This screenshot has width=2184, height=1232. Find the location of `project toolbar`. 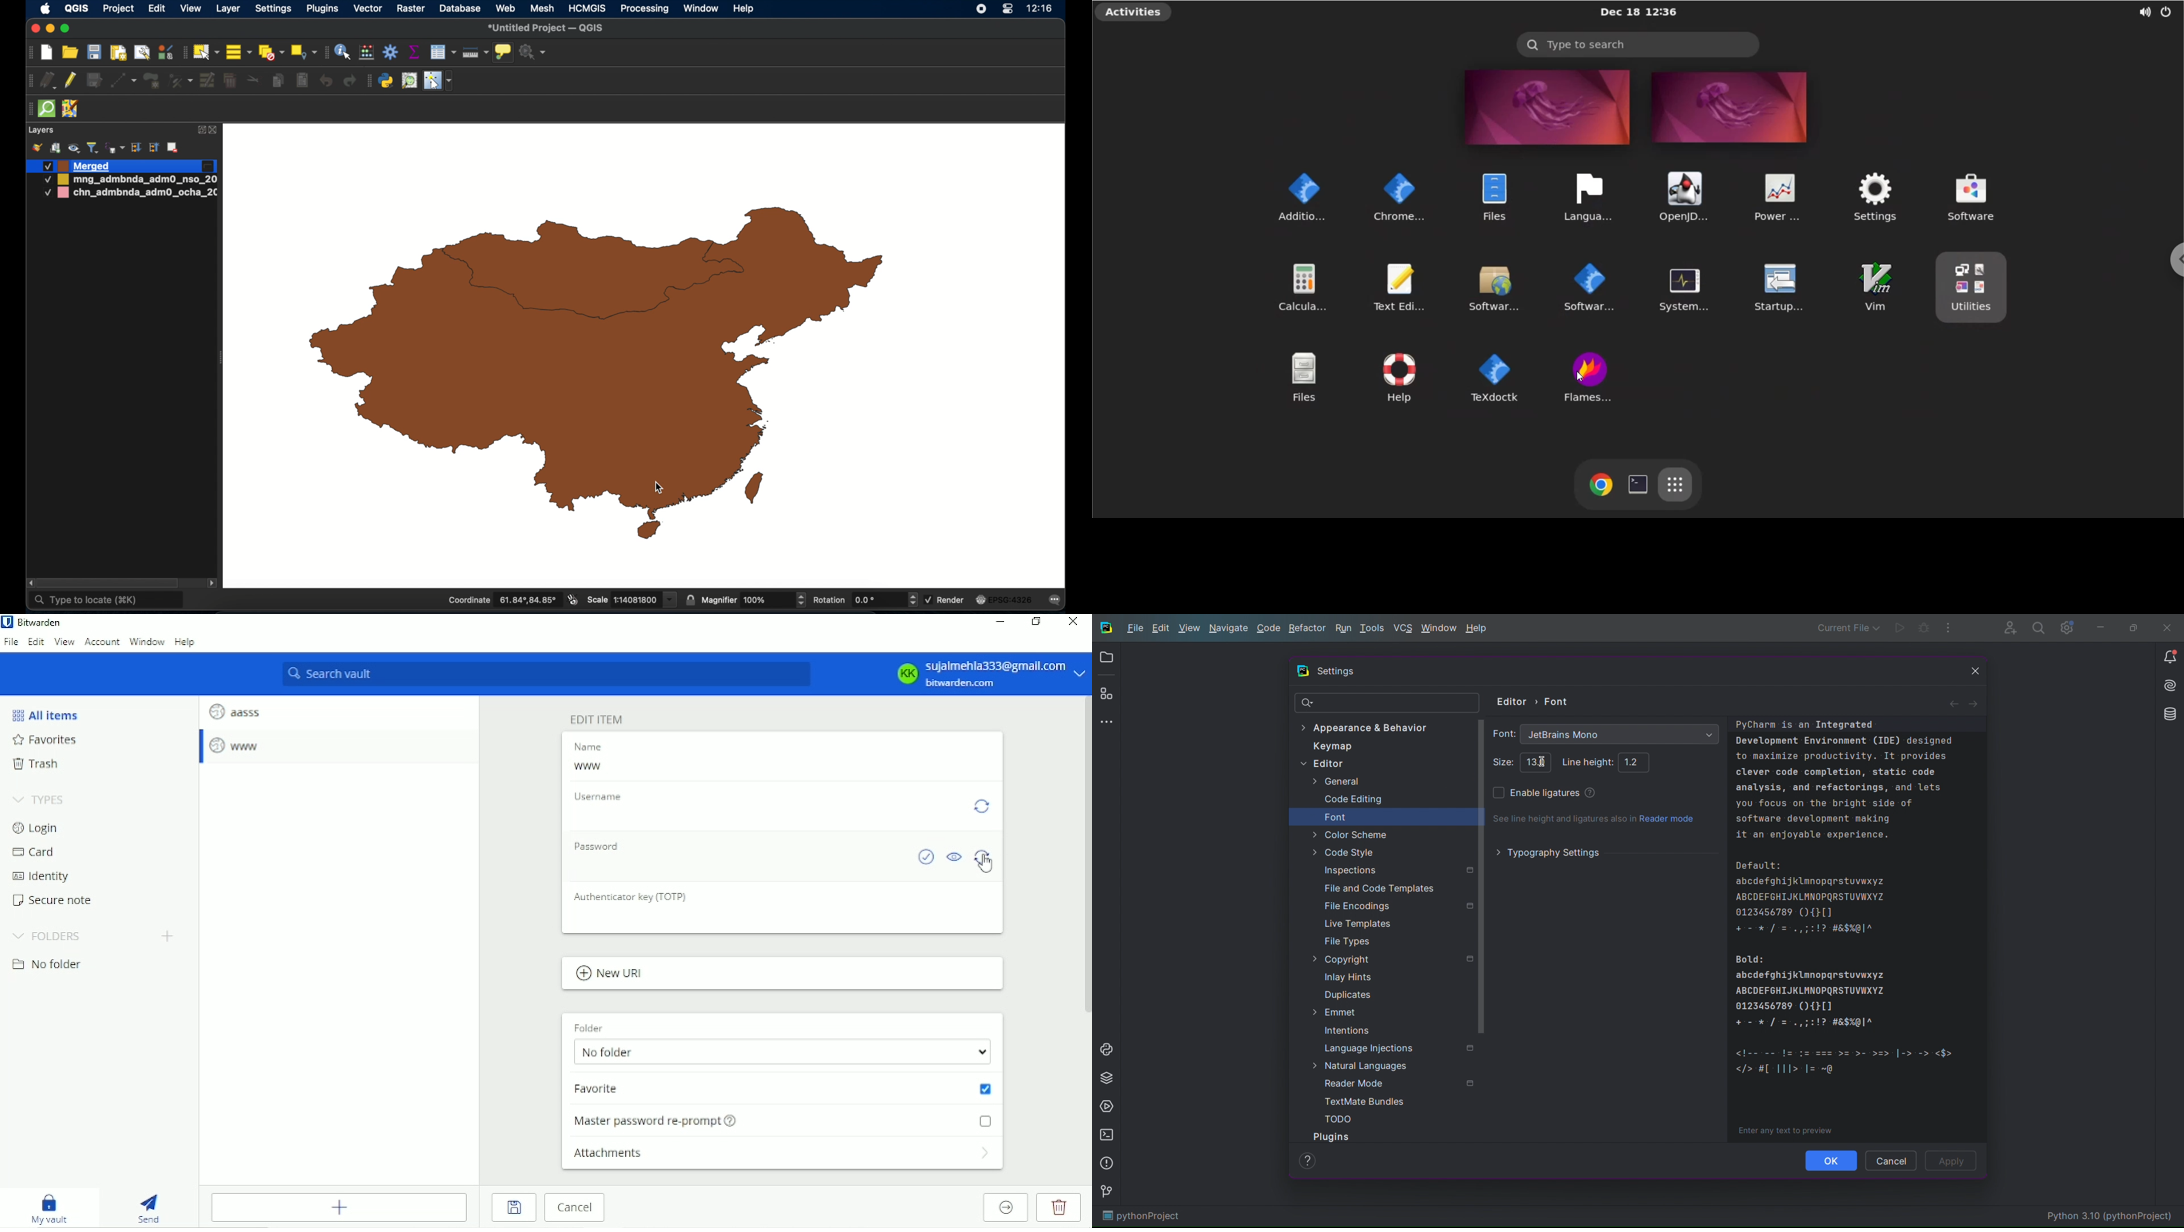

project toolbar is located at coordinates (28, 53).